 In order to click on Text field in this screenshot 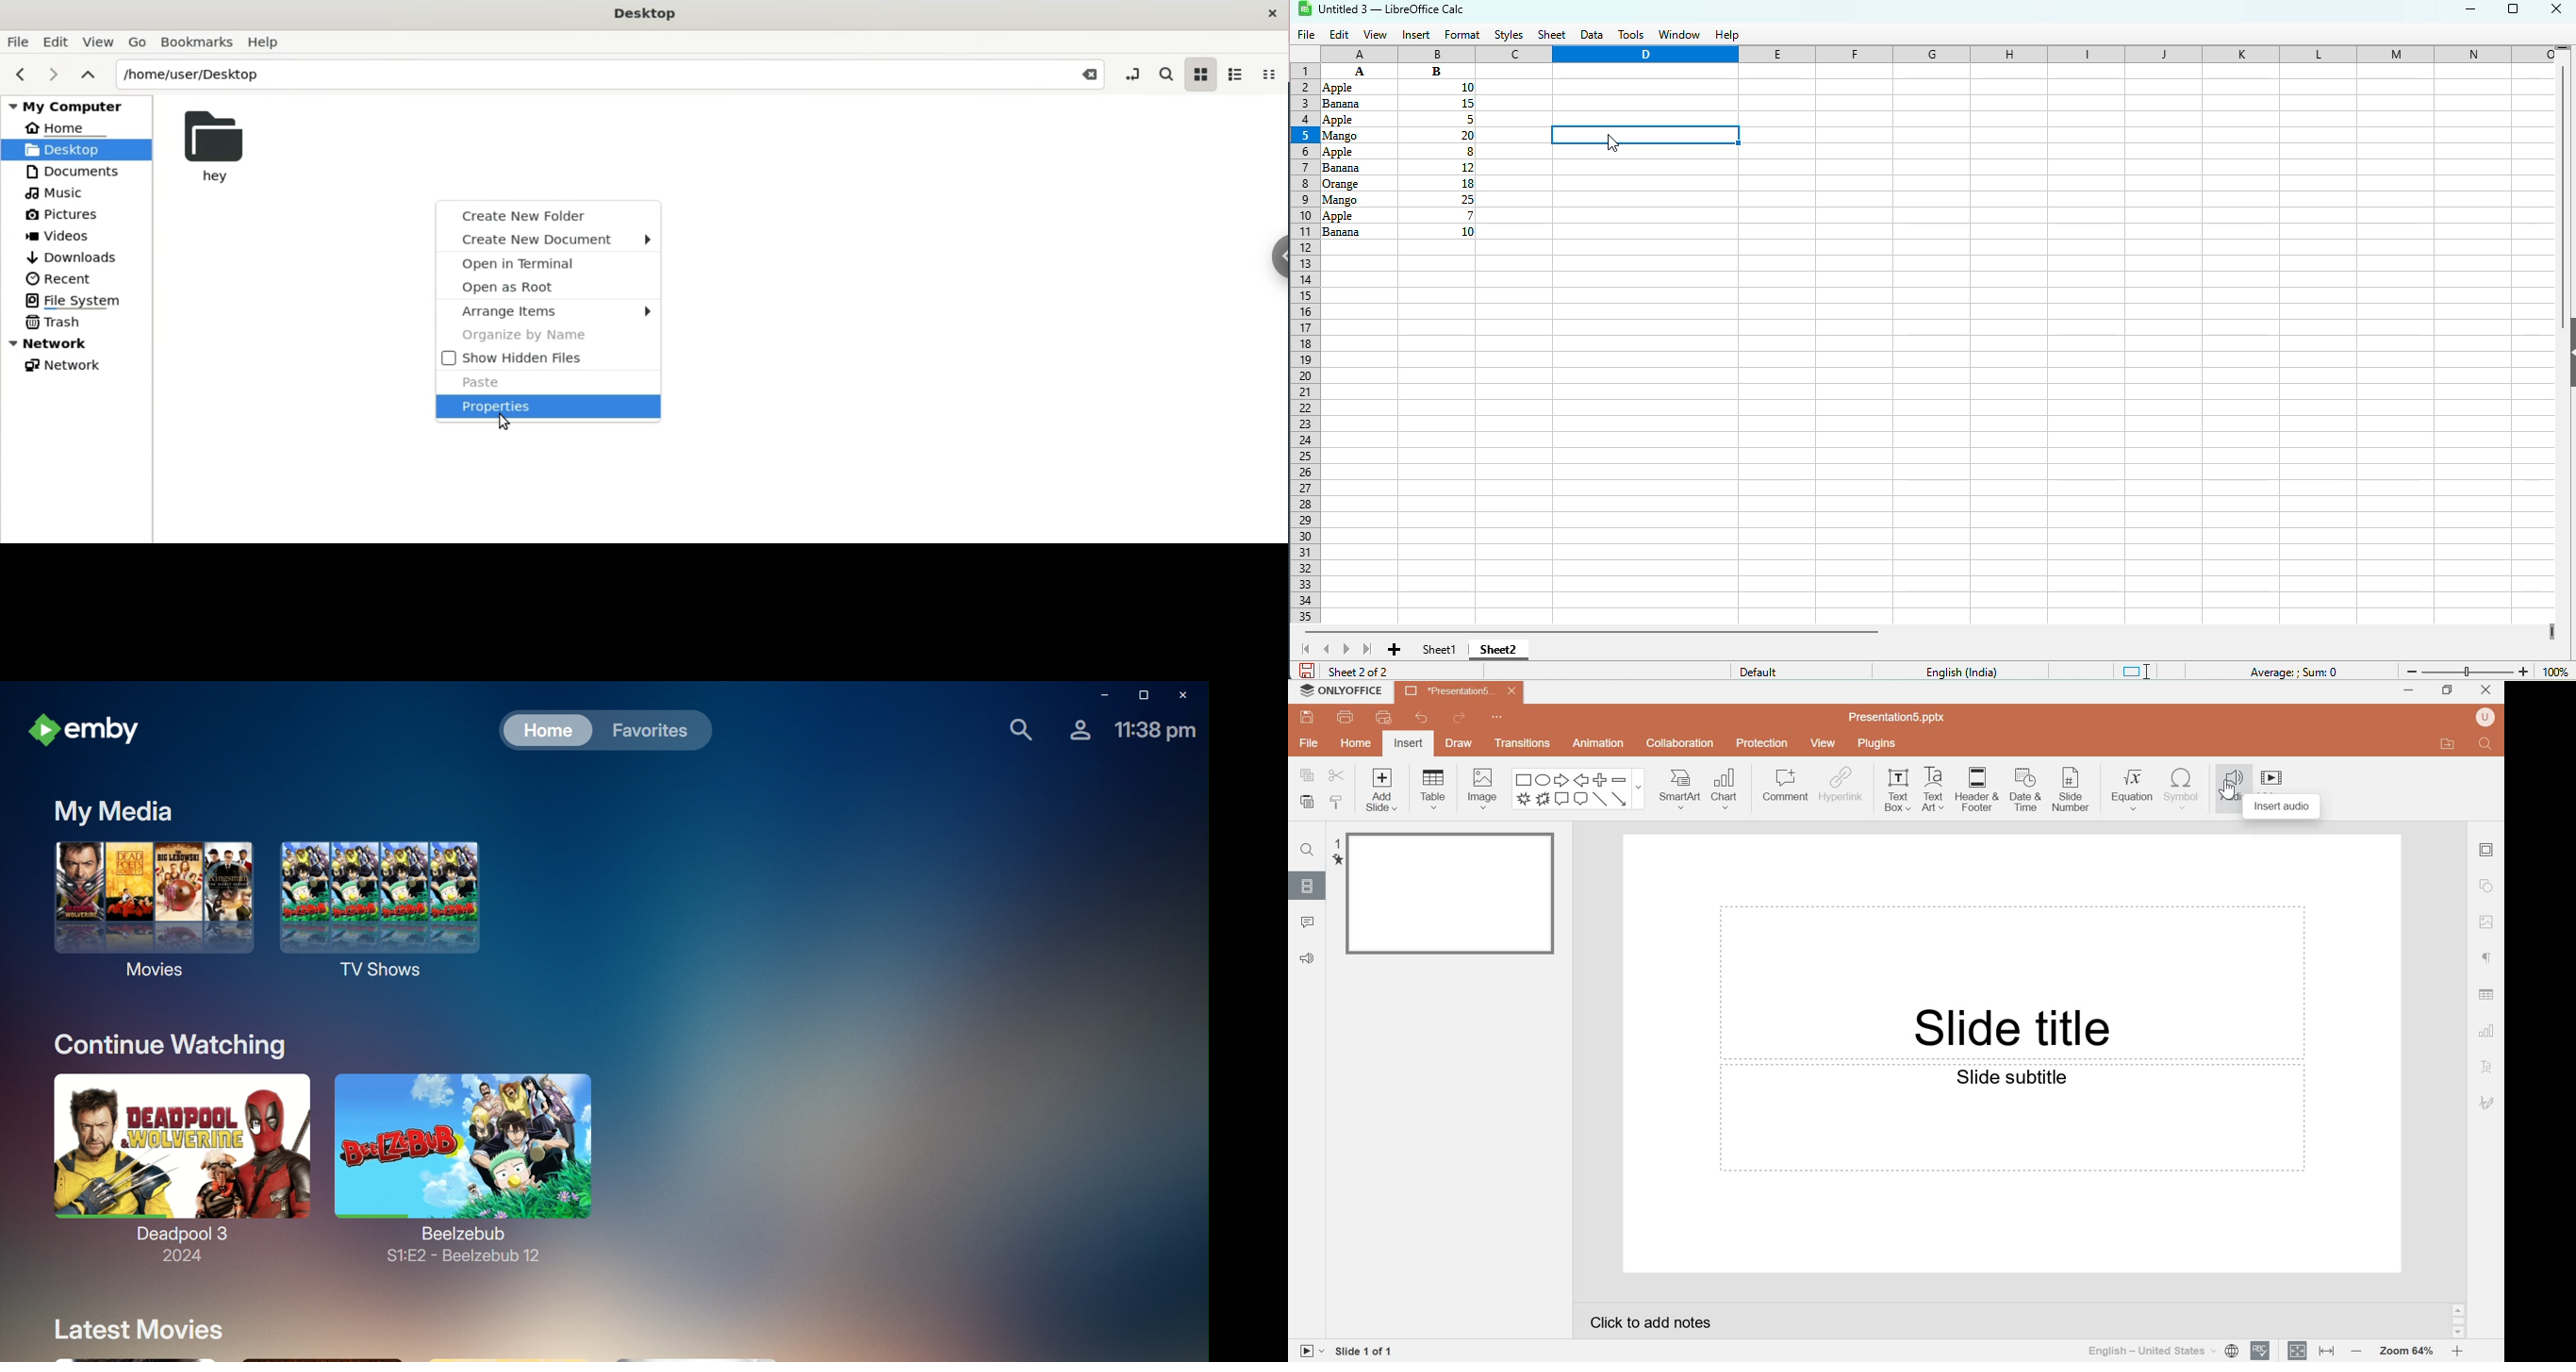, I will do `click(2012, 982)`.